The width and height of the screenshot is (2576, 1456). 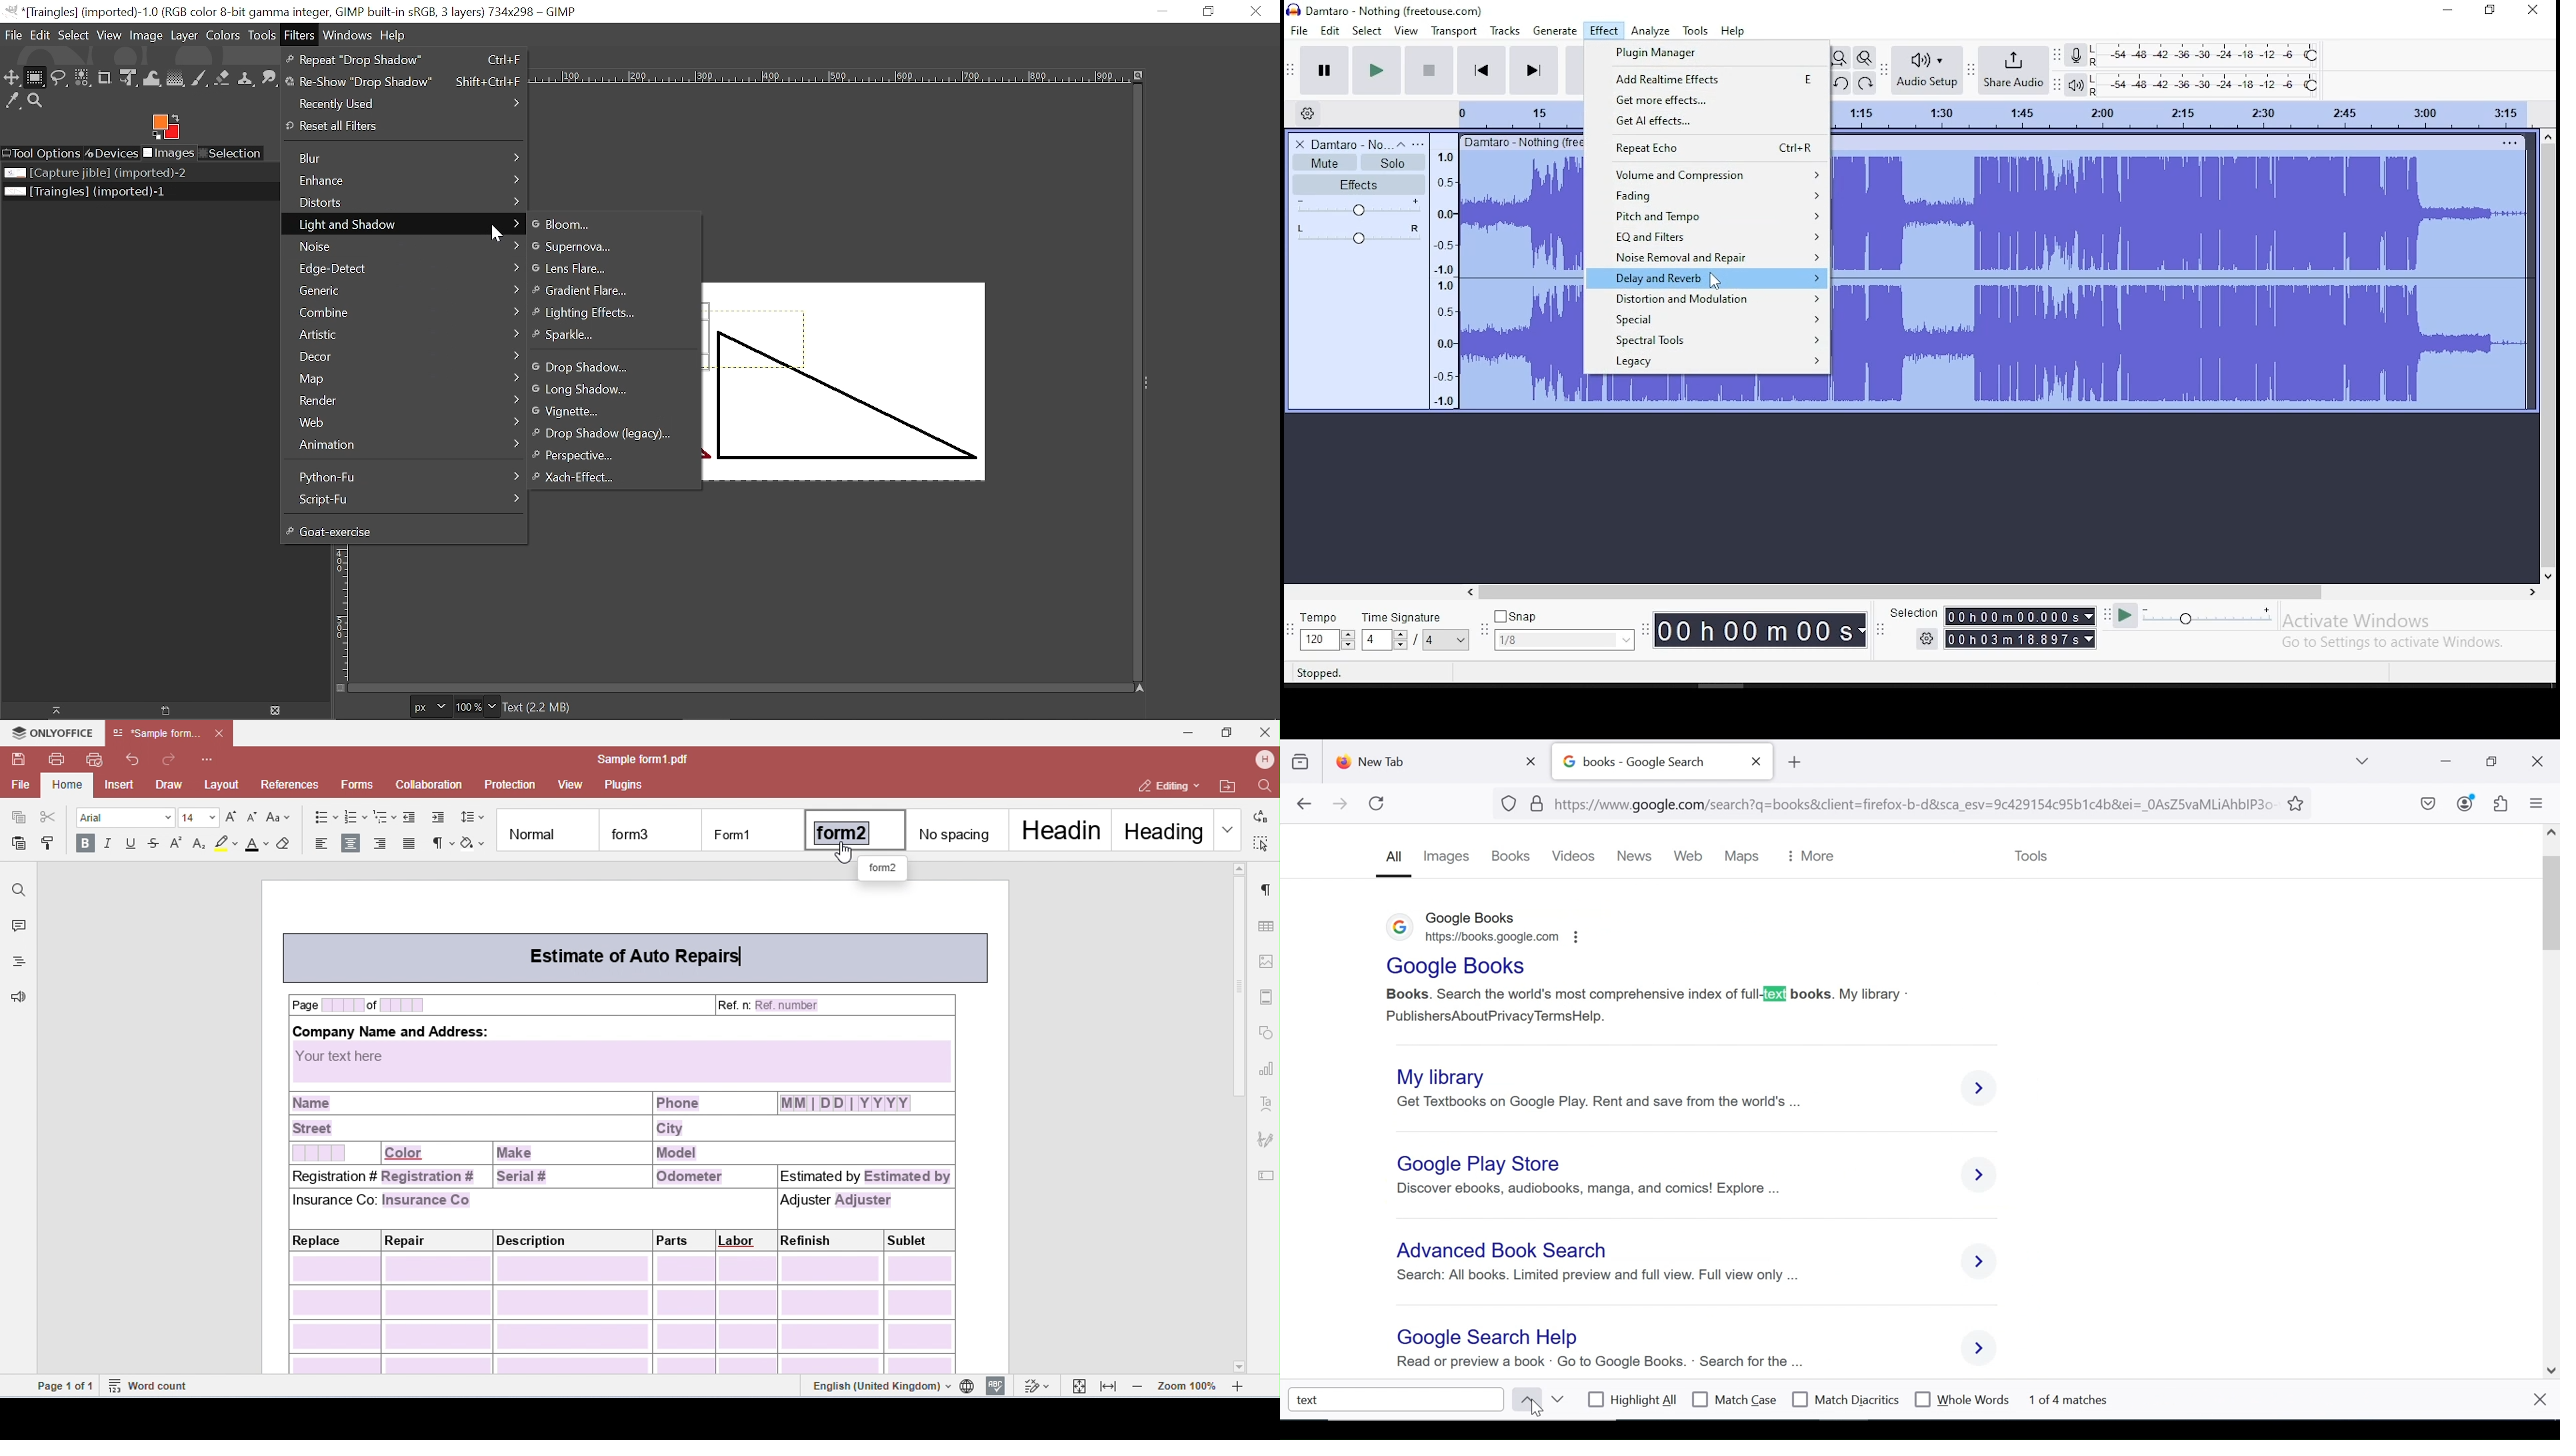 I want to click on mute, so click(x=1325, y=162).